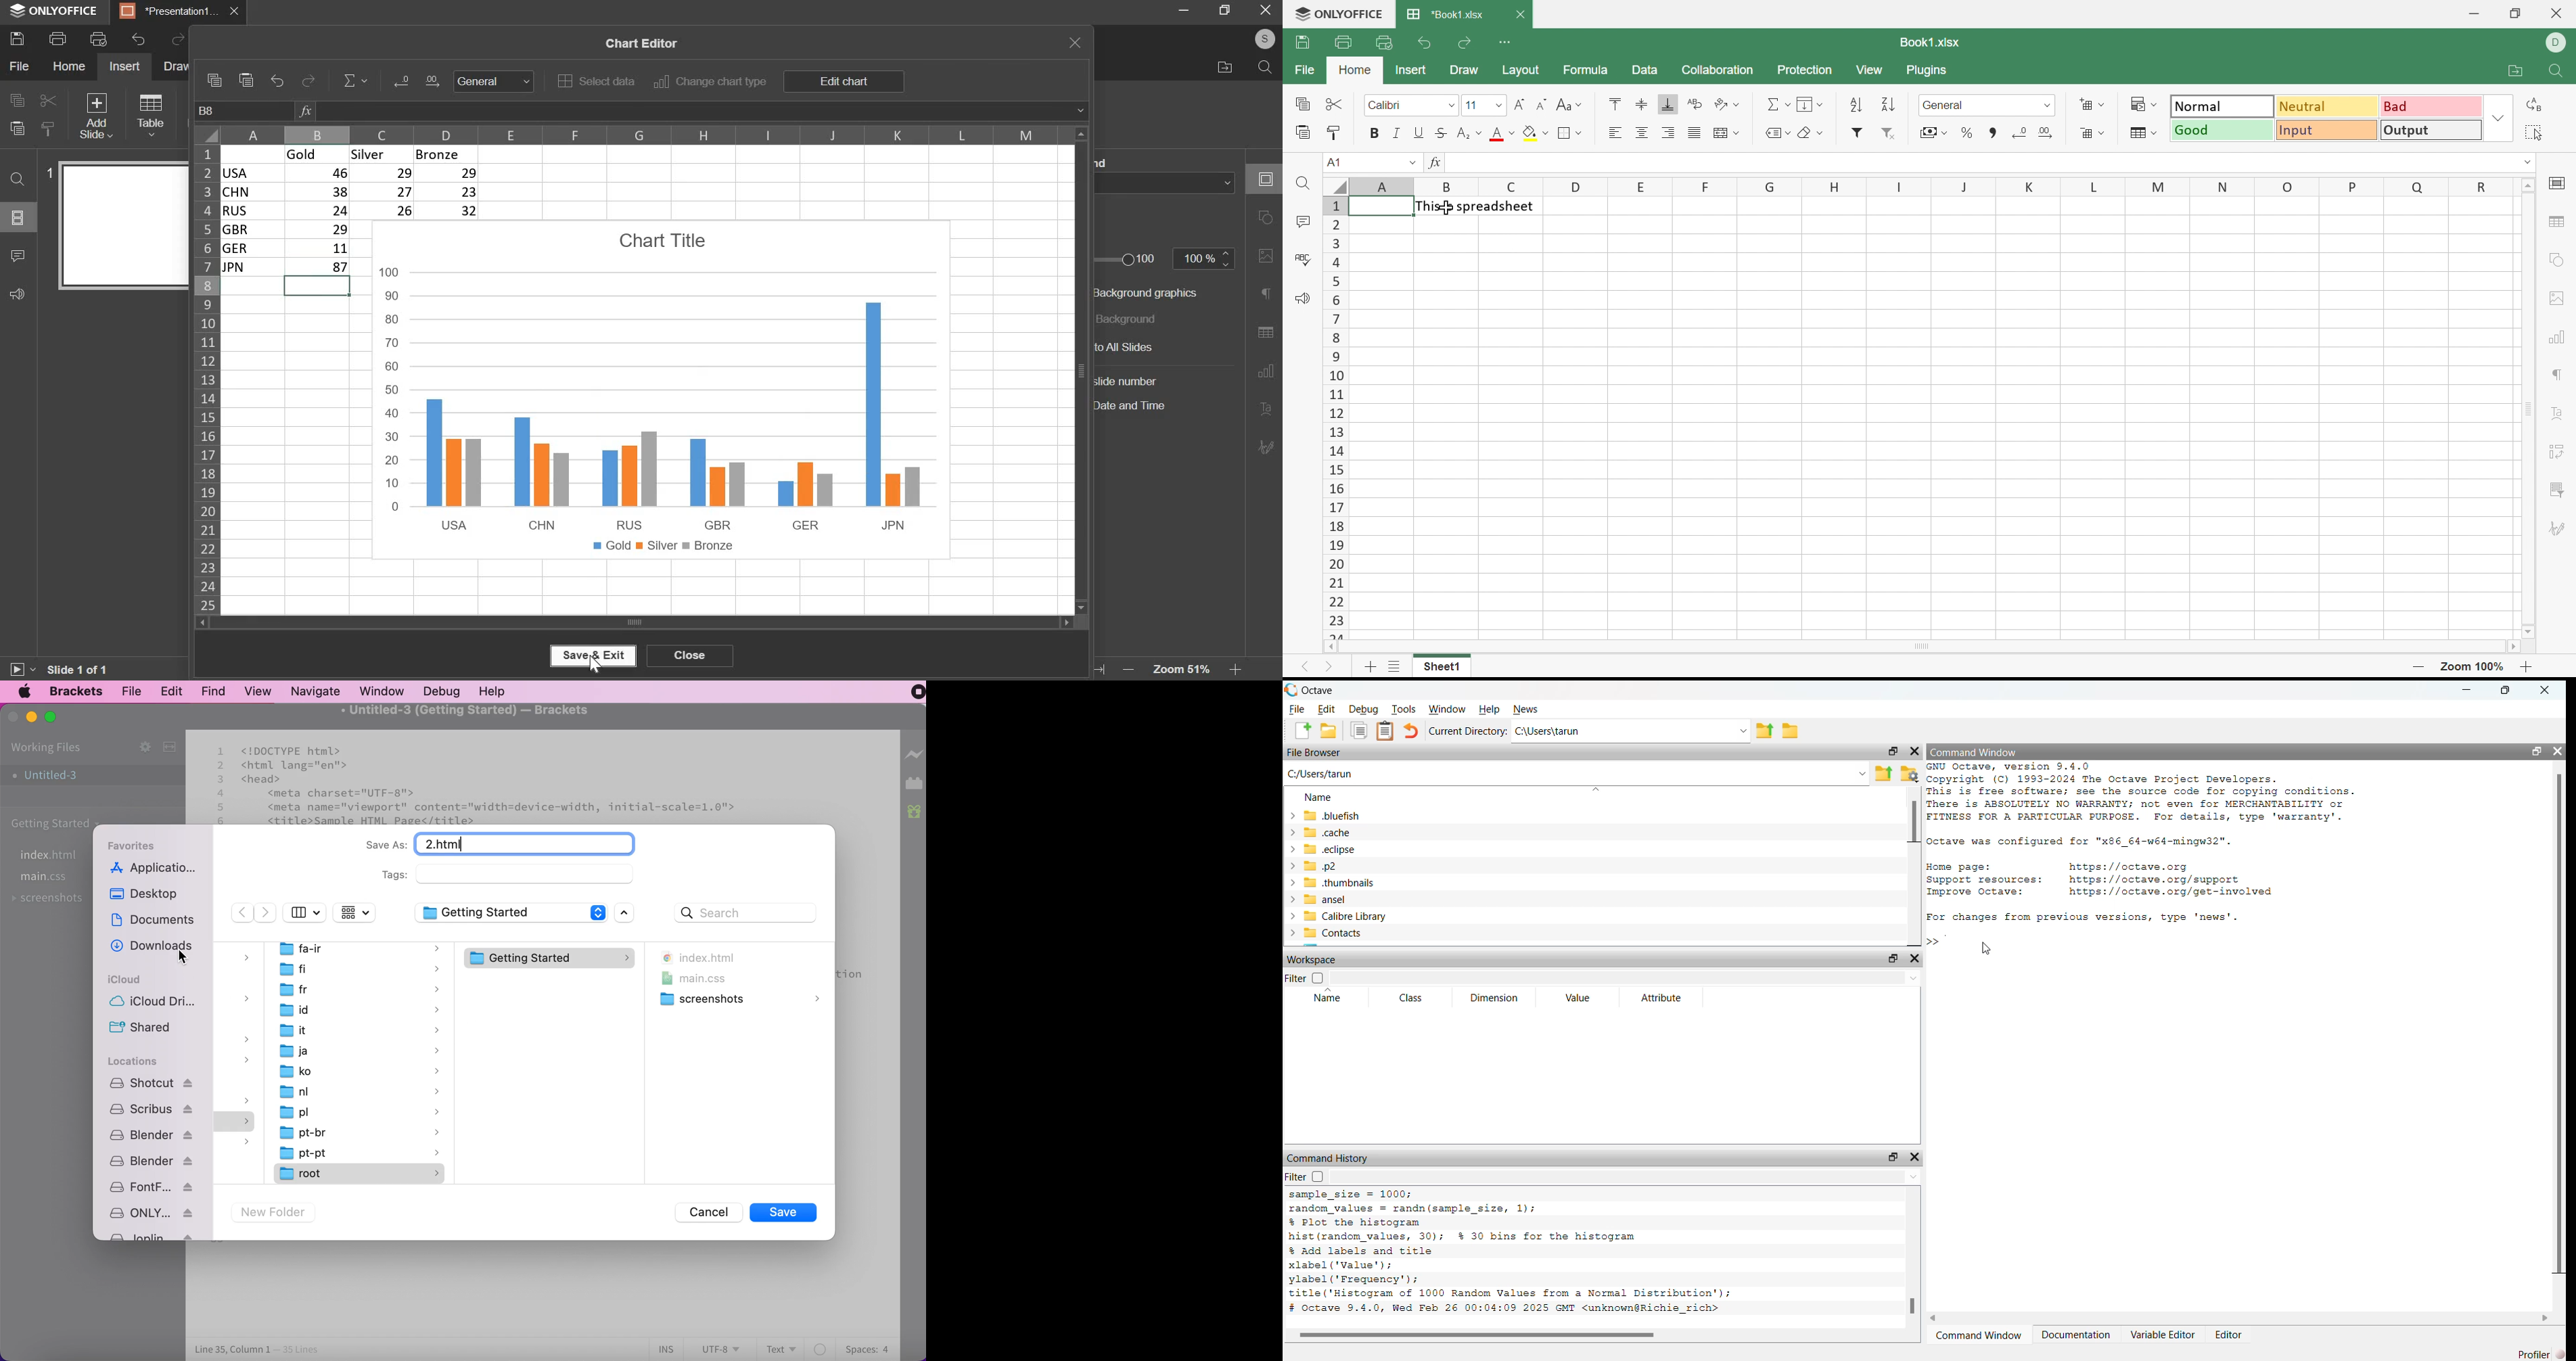 The image size is (2576, 1372). I want to click on , so click(438, 82).